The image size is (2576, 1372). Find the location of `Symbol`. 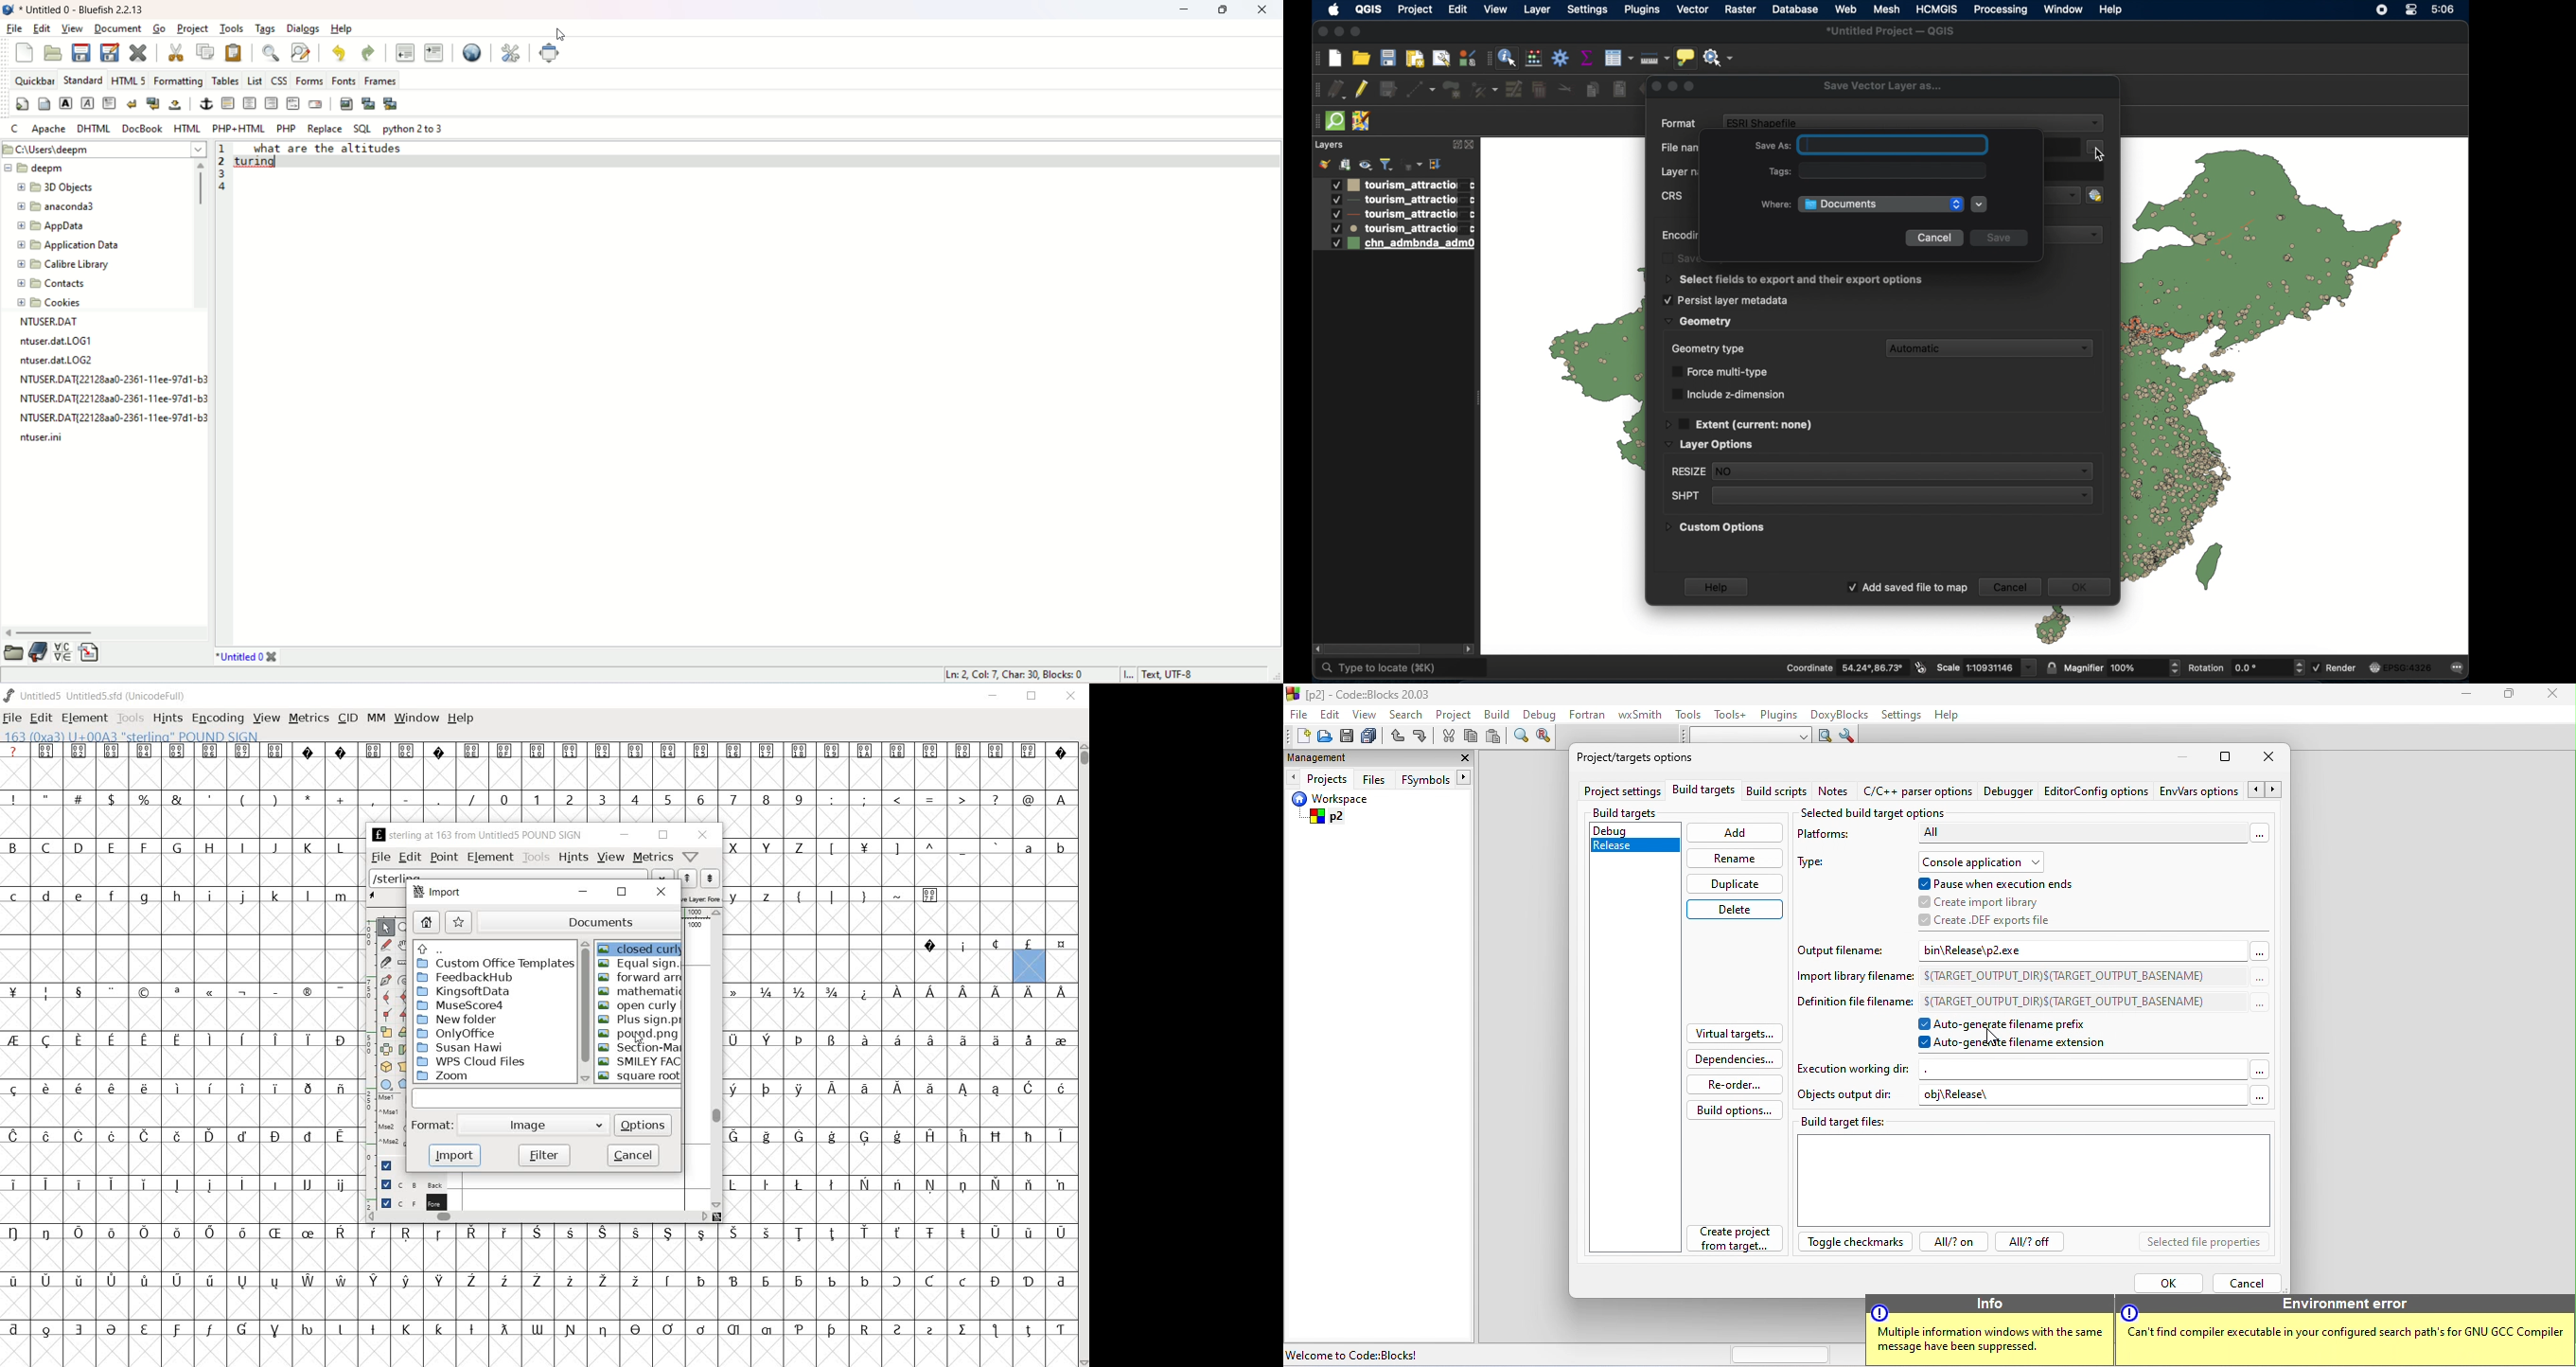

Symbol is located at coordinates (800, 750).